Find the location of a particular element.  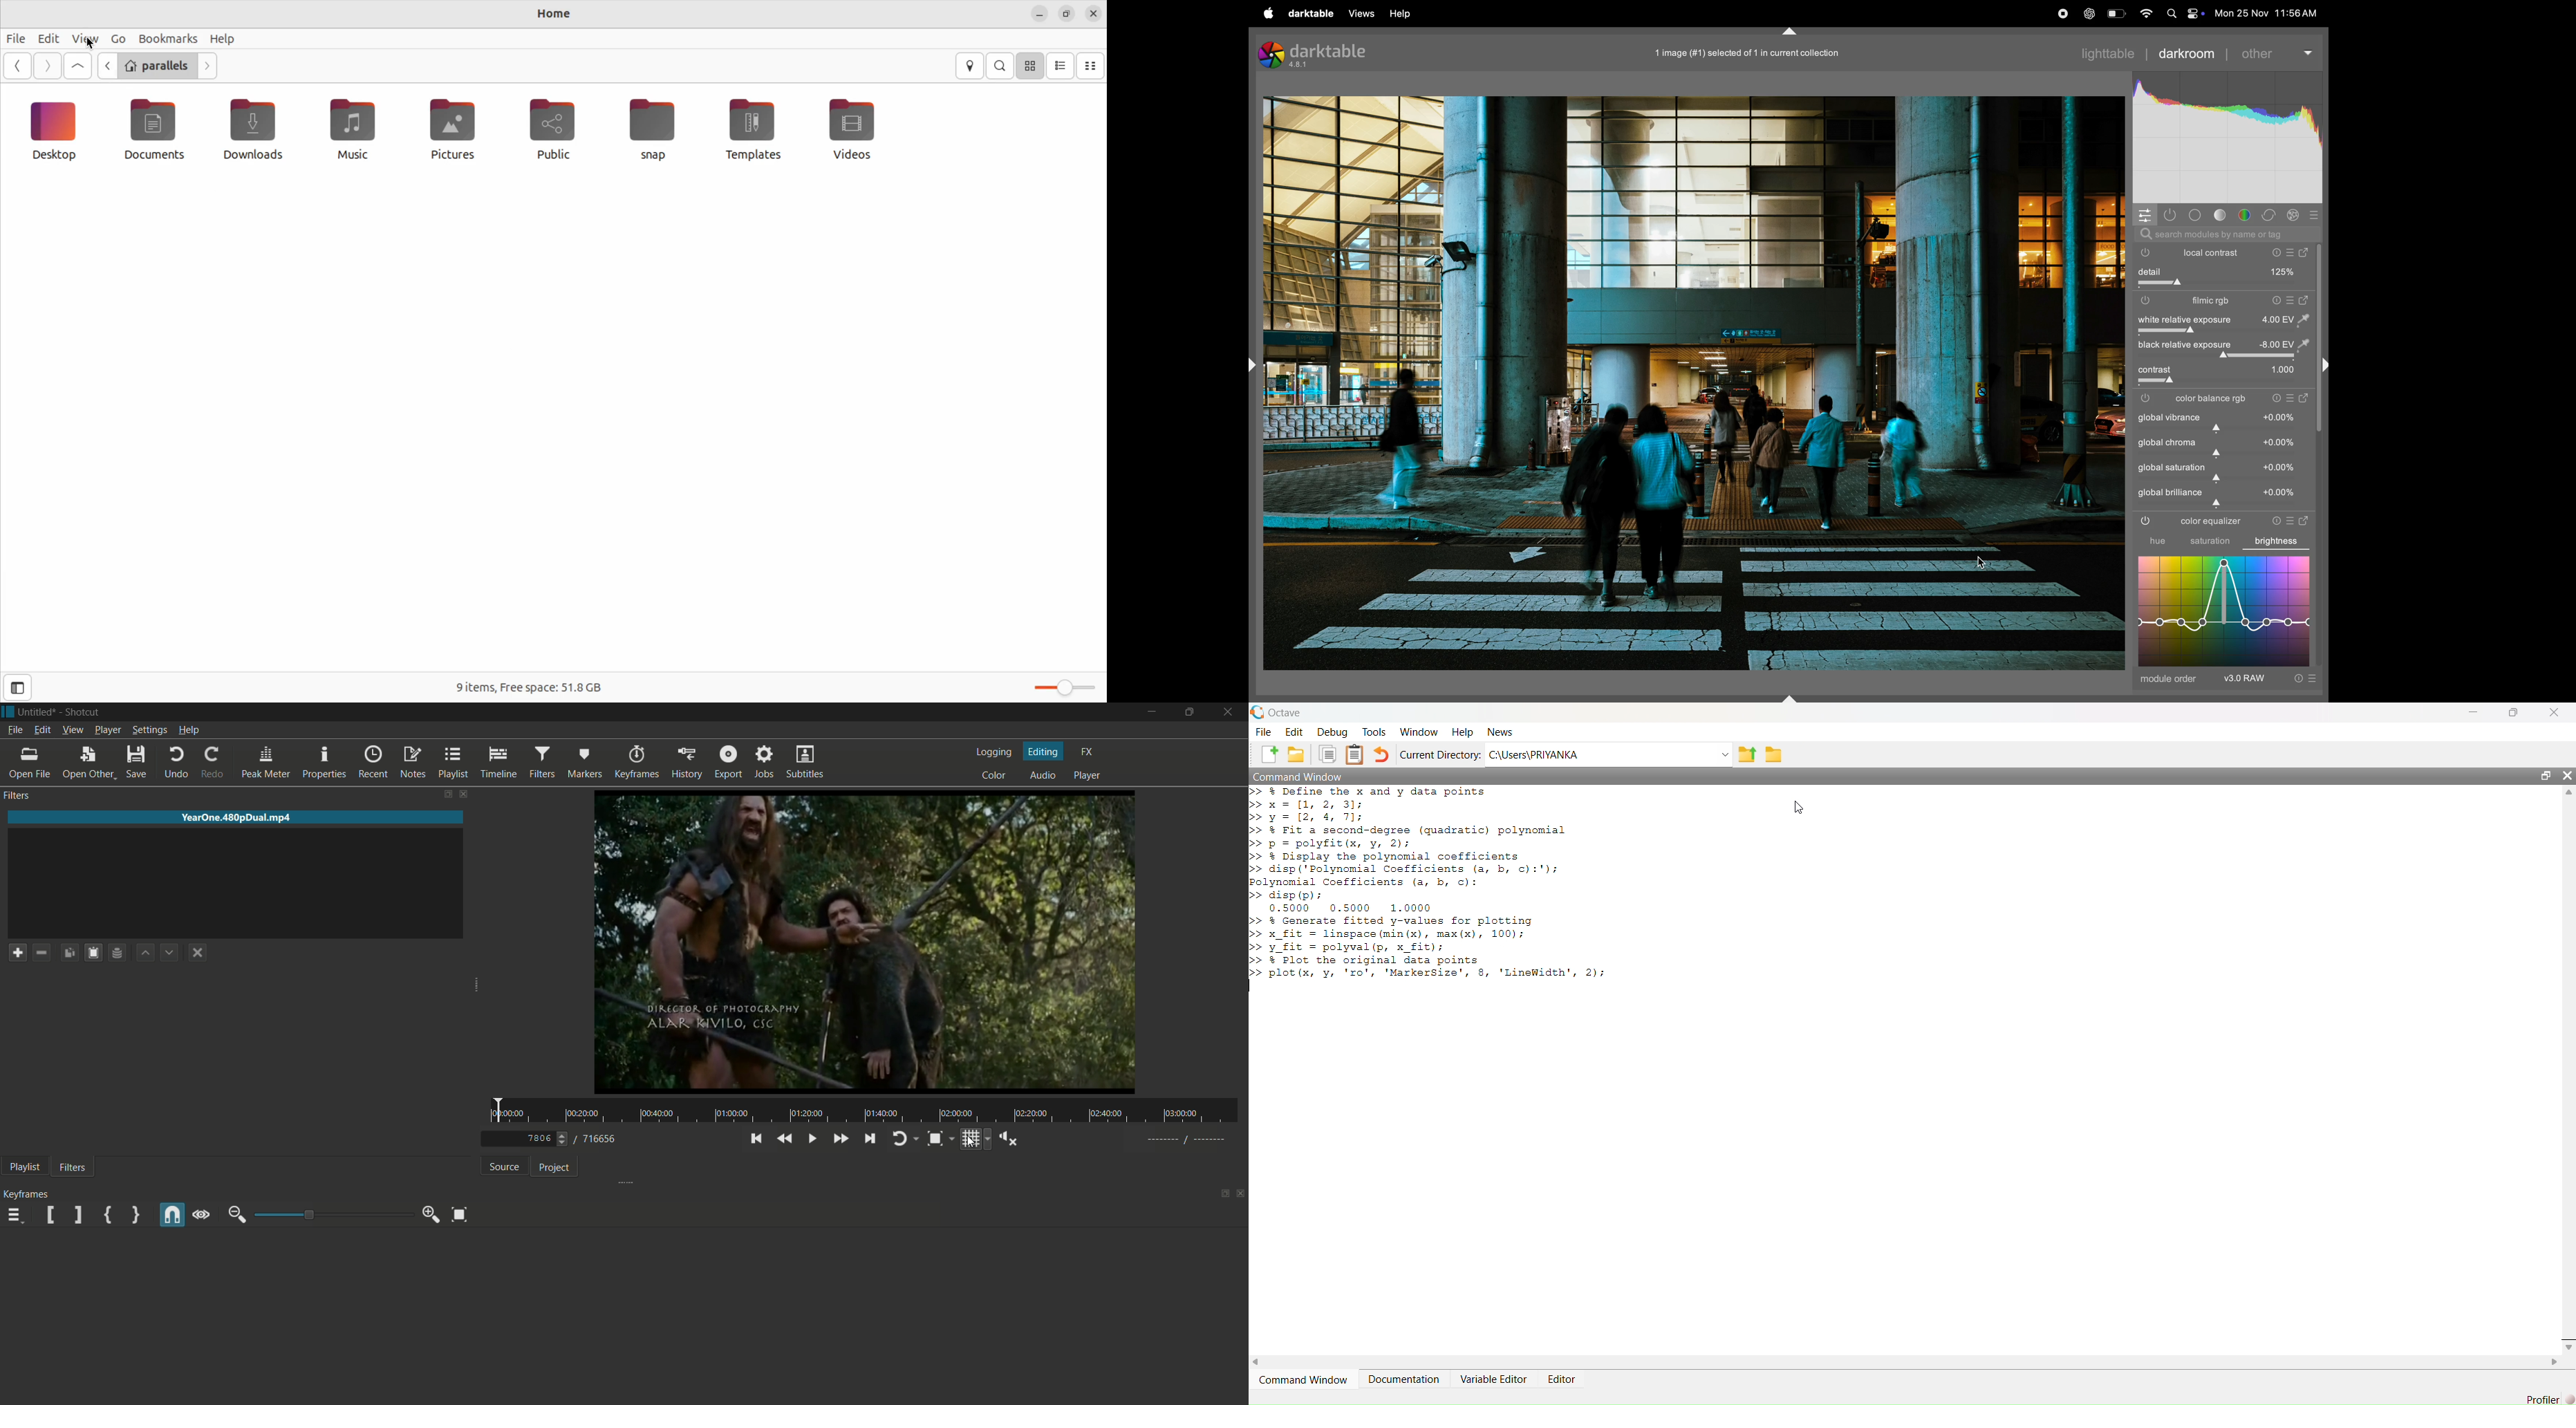

keyframes is located at coordinates (636, 762).